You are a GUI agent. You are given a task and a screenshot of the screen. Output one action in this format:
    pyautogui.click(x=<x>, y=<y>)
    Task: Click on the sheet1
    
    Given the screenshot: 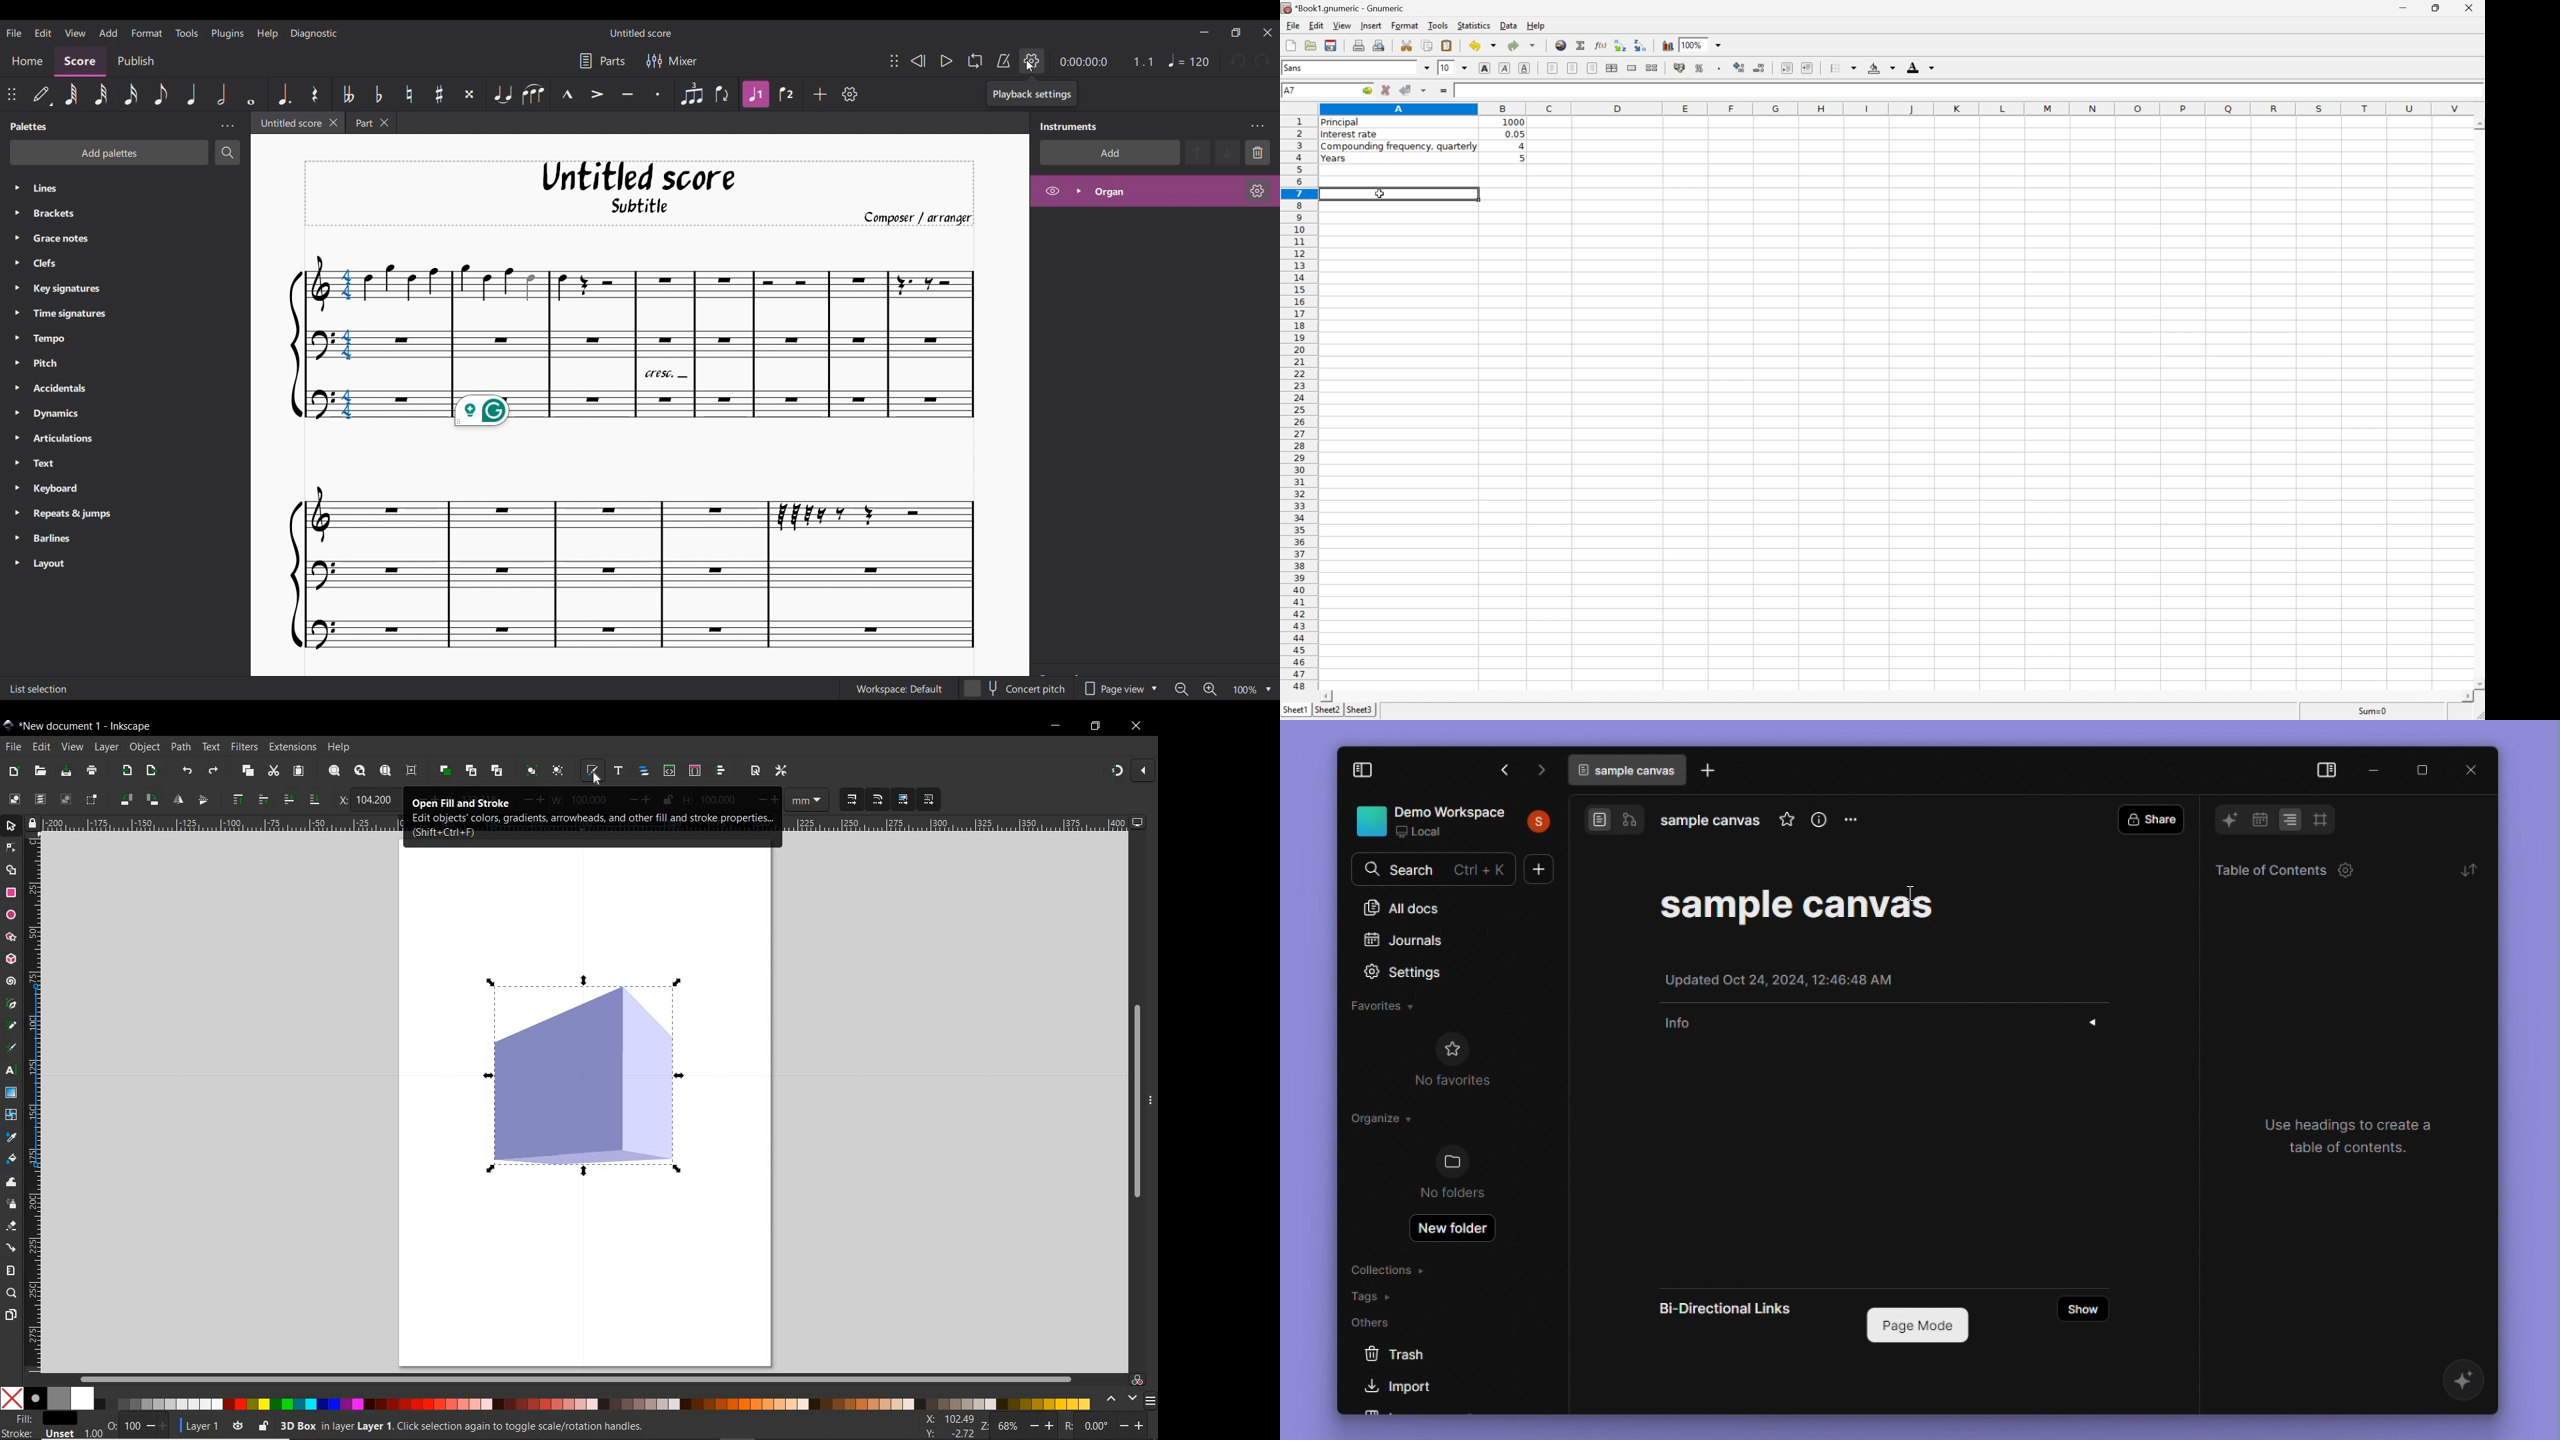 What is the action you would take?
    pyautogui.click(x=1294, y=711)
    